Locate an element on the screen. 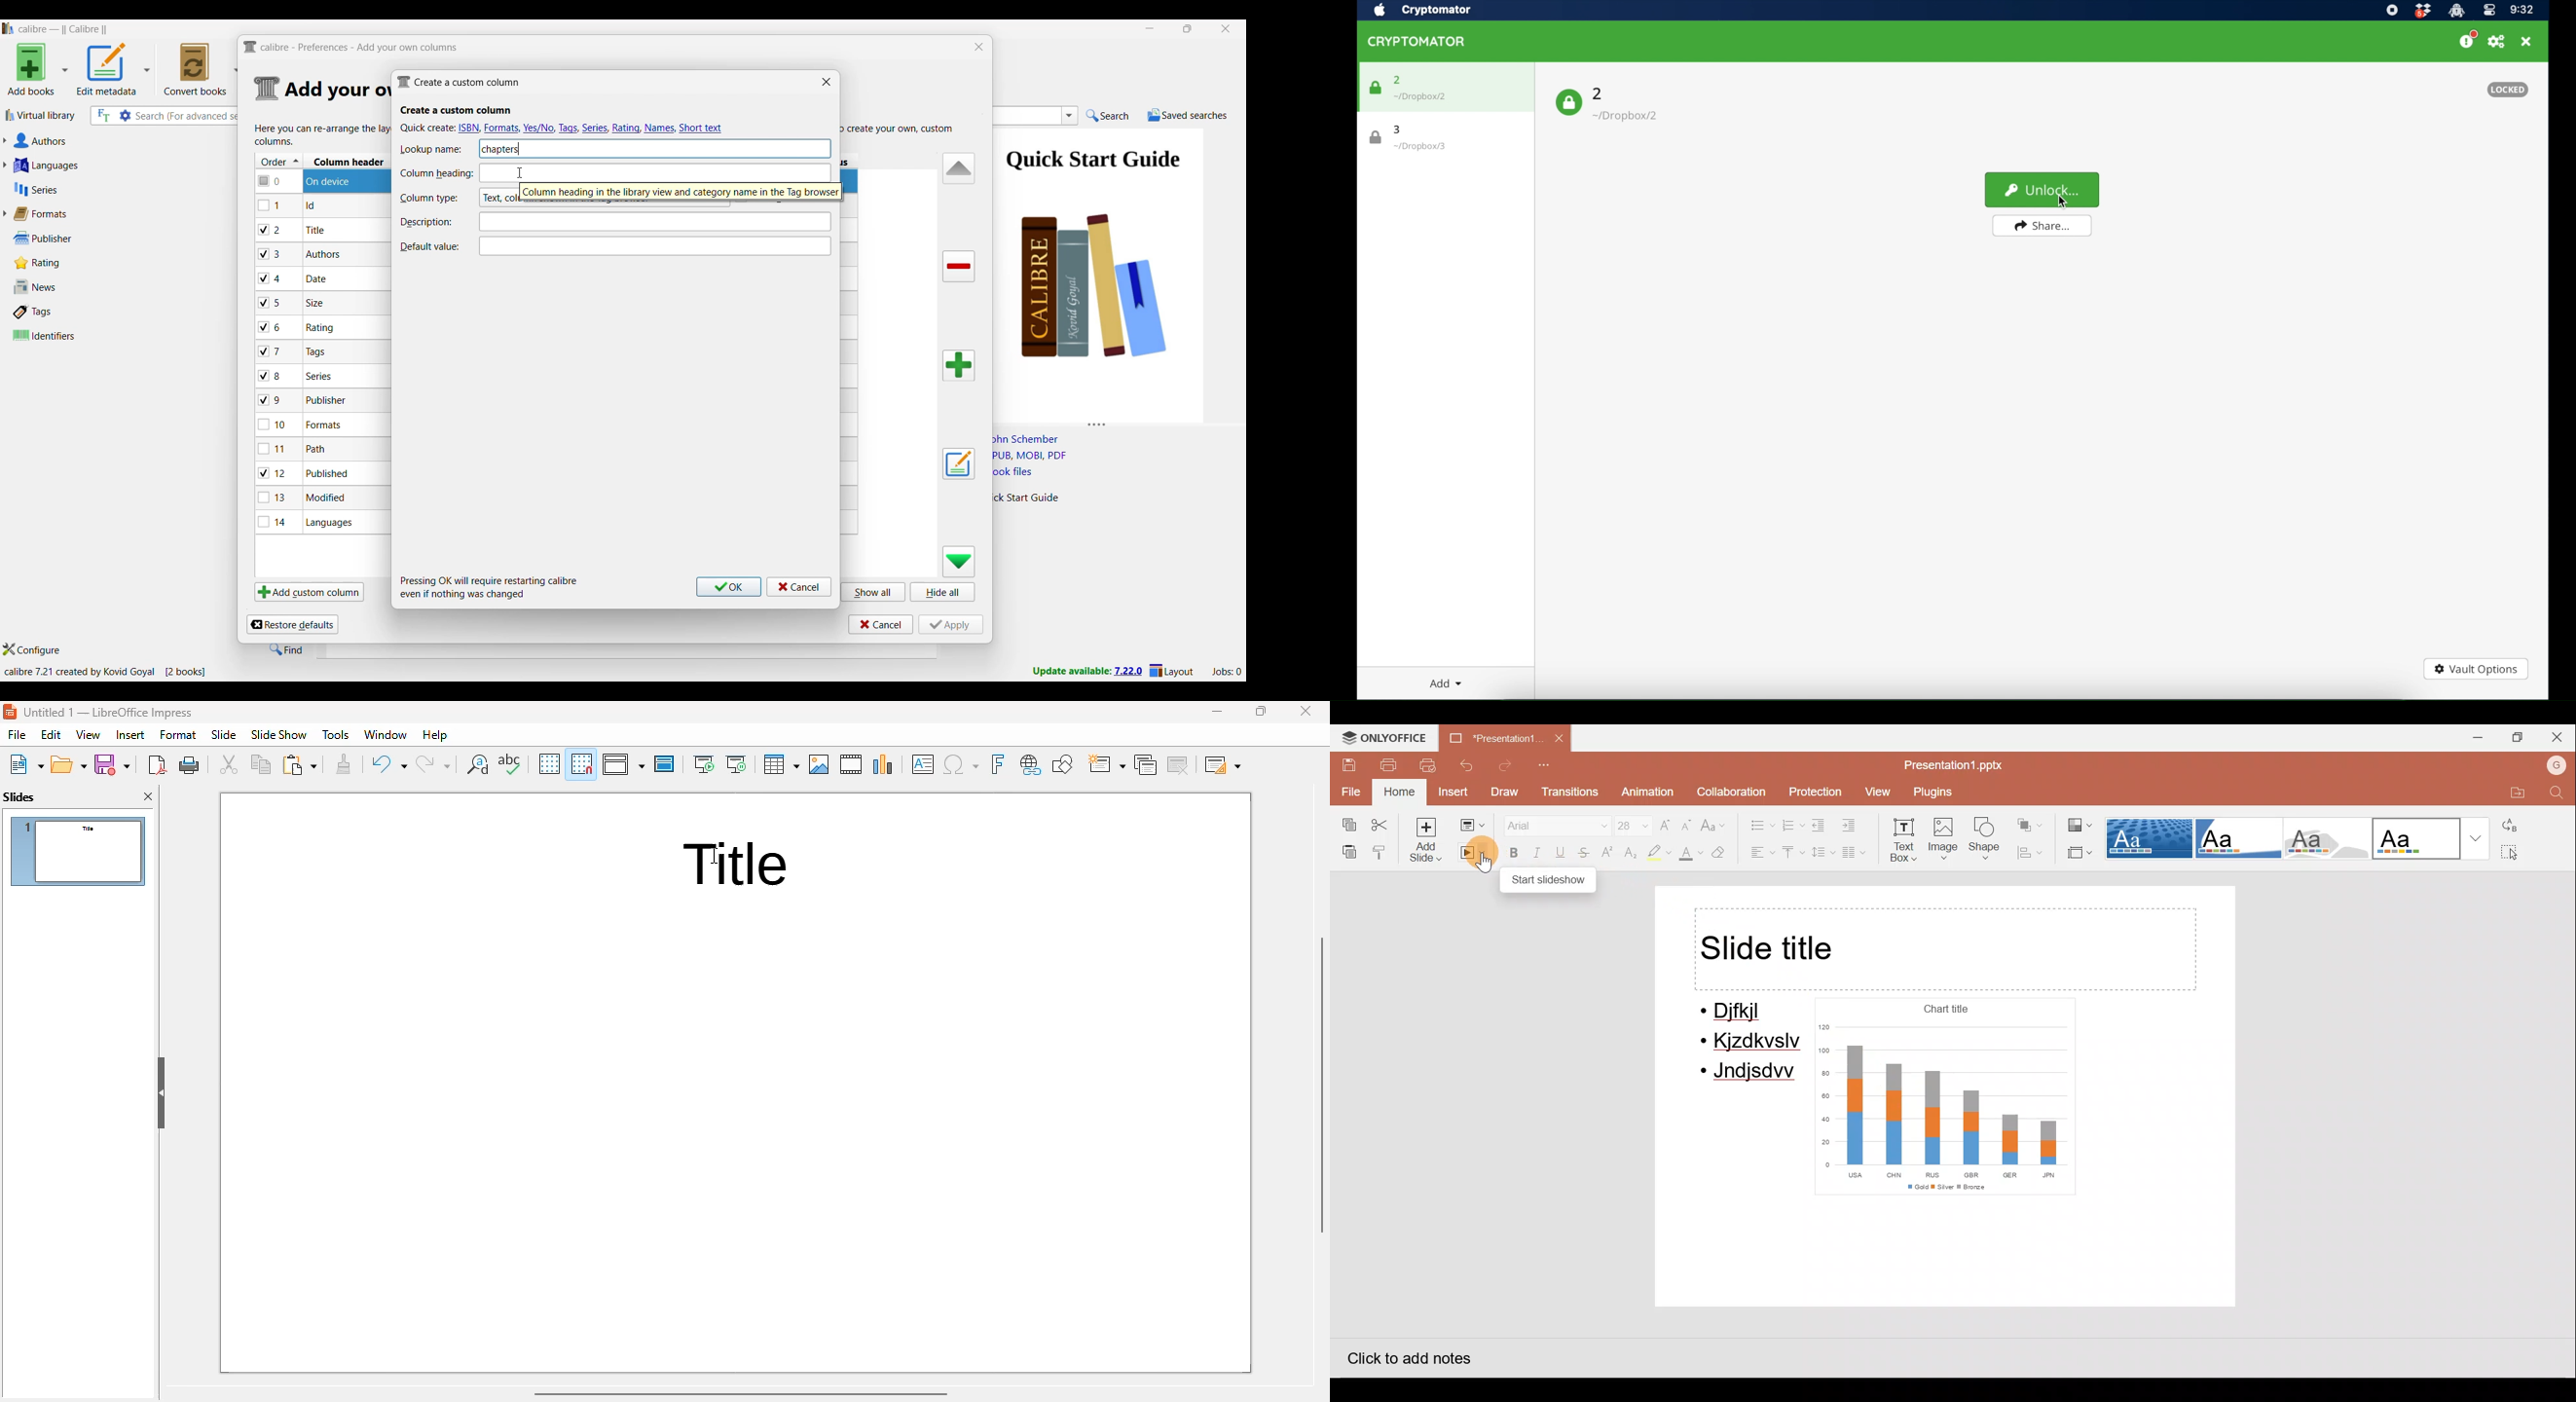 Image resolution: width=2576 pixels, height=1428 pixels. cursor is located at coordinates (715, 855).